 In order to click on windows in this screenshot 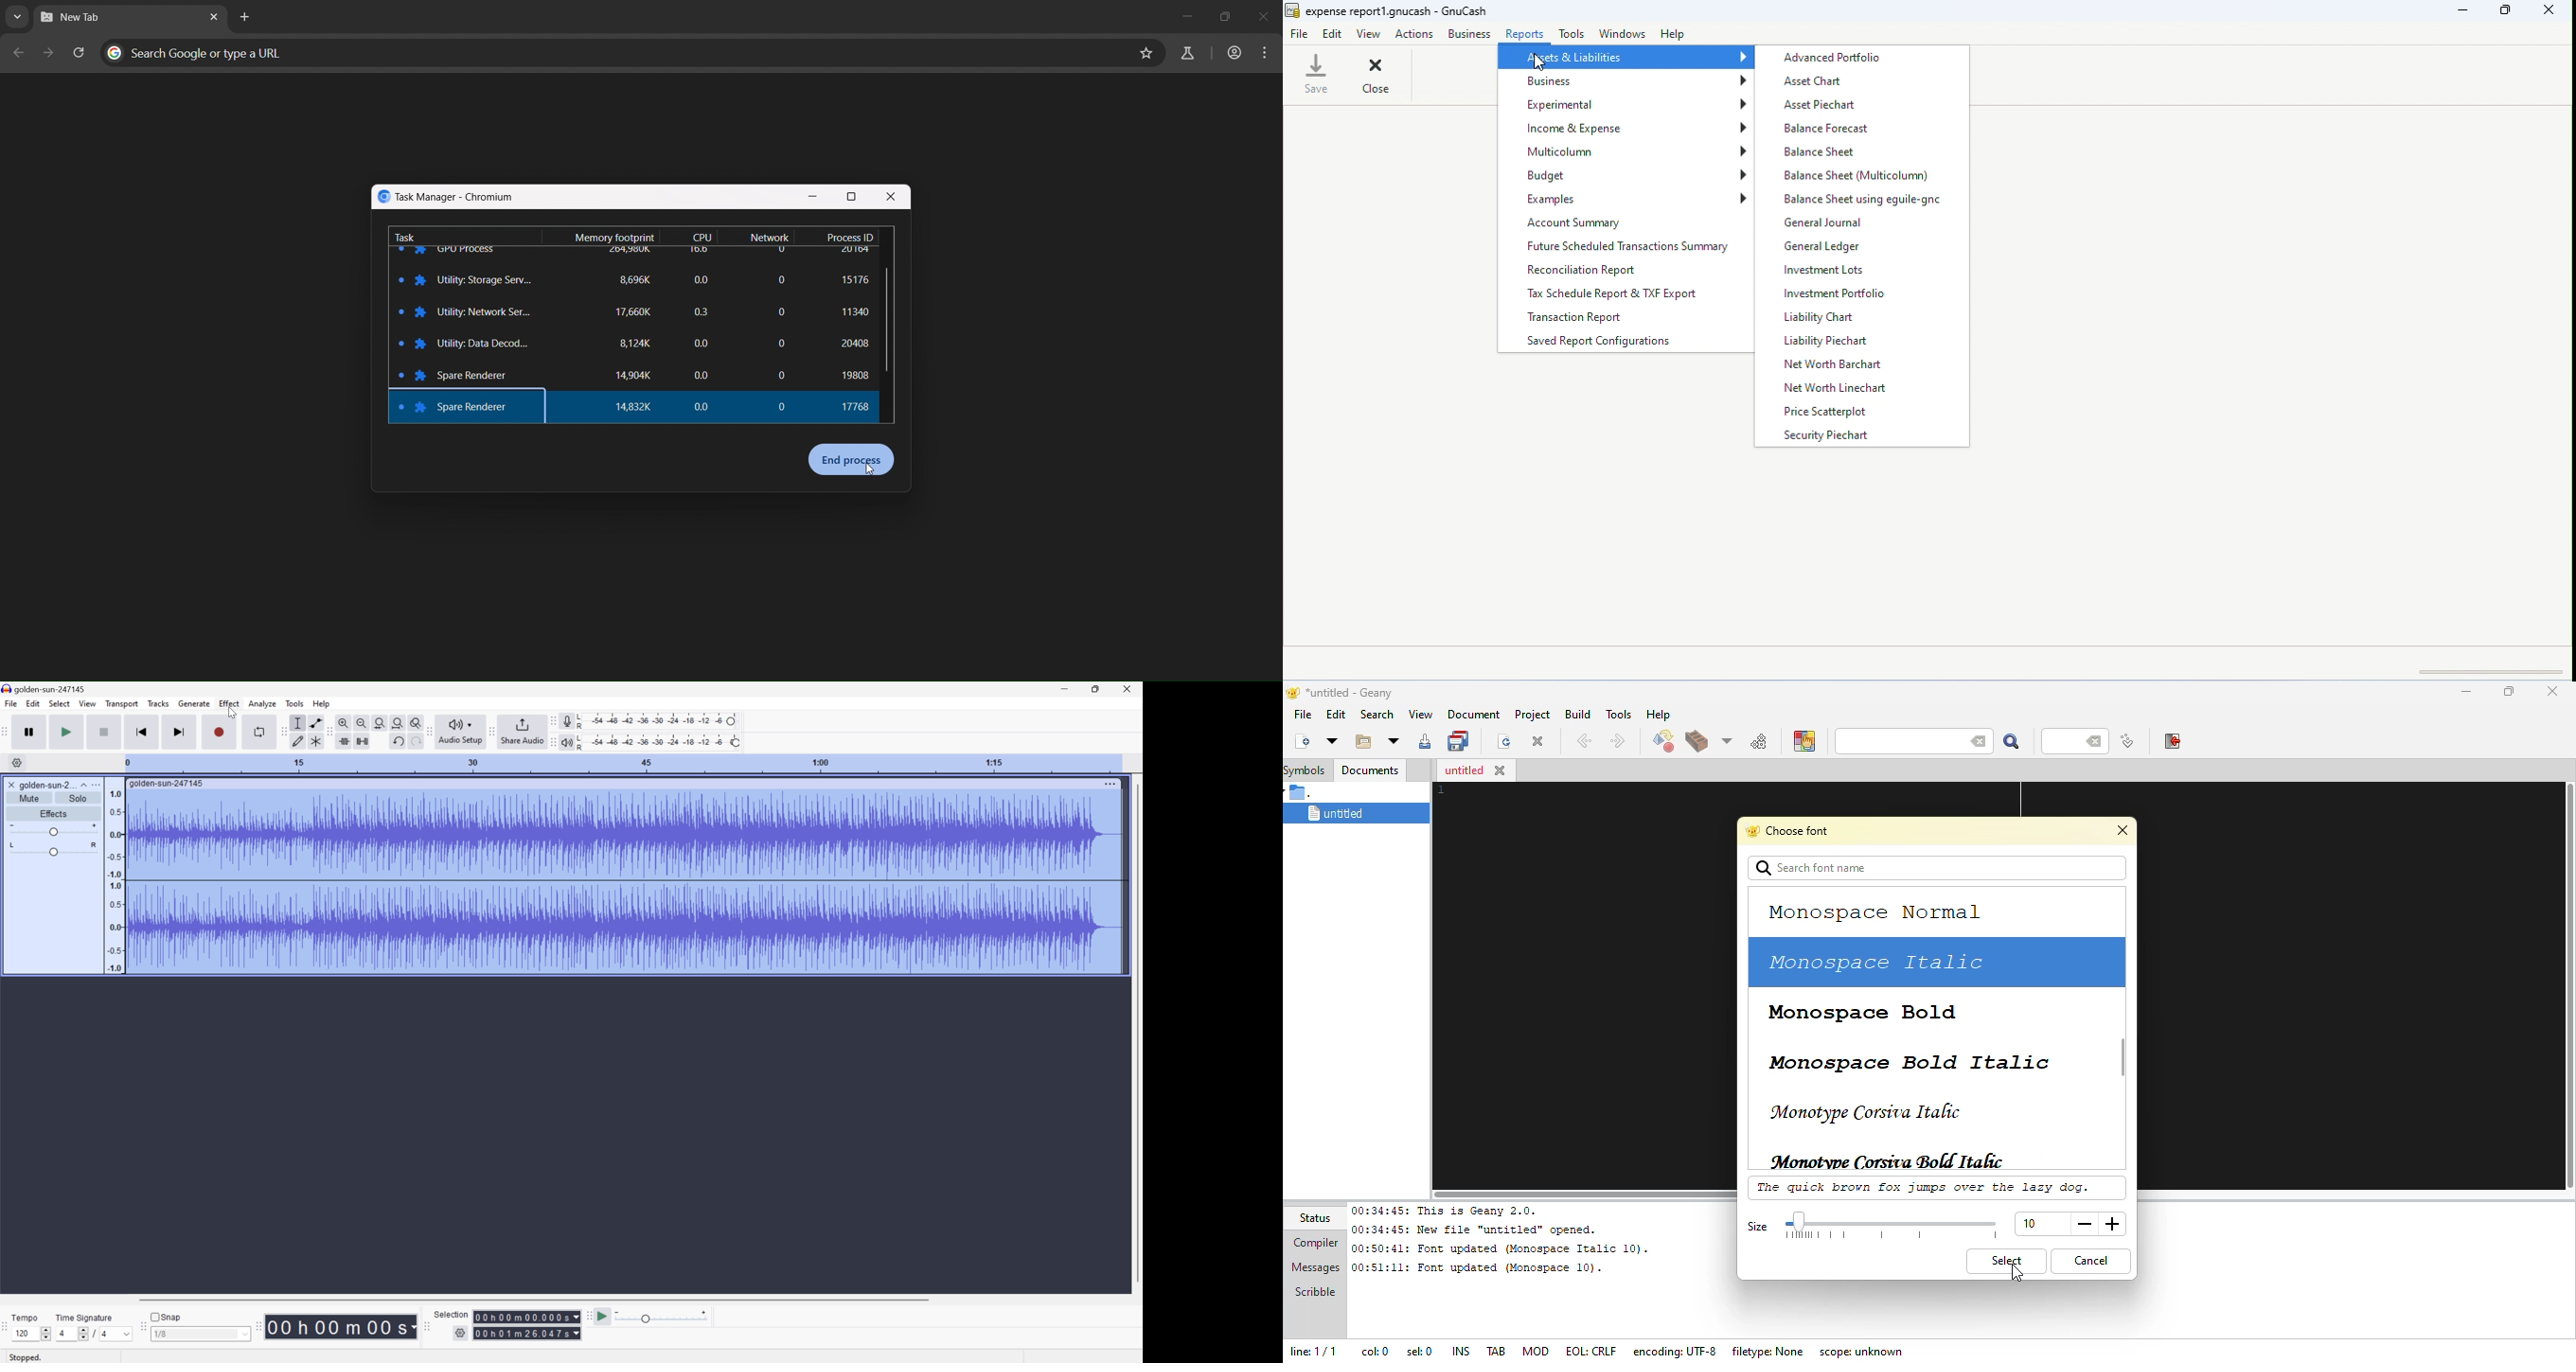, I will do `click(1623, 33)`.